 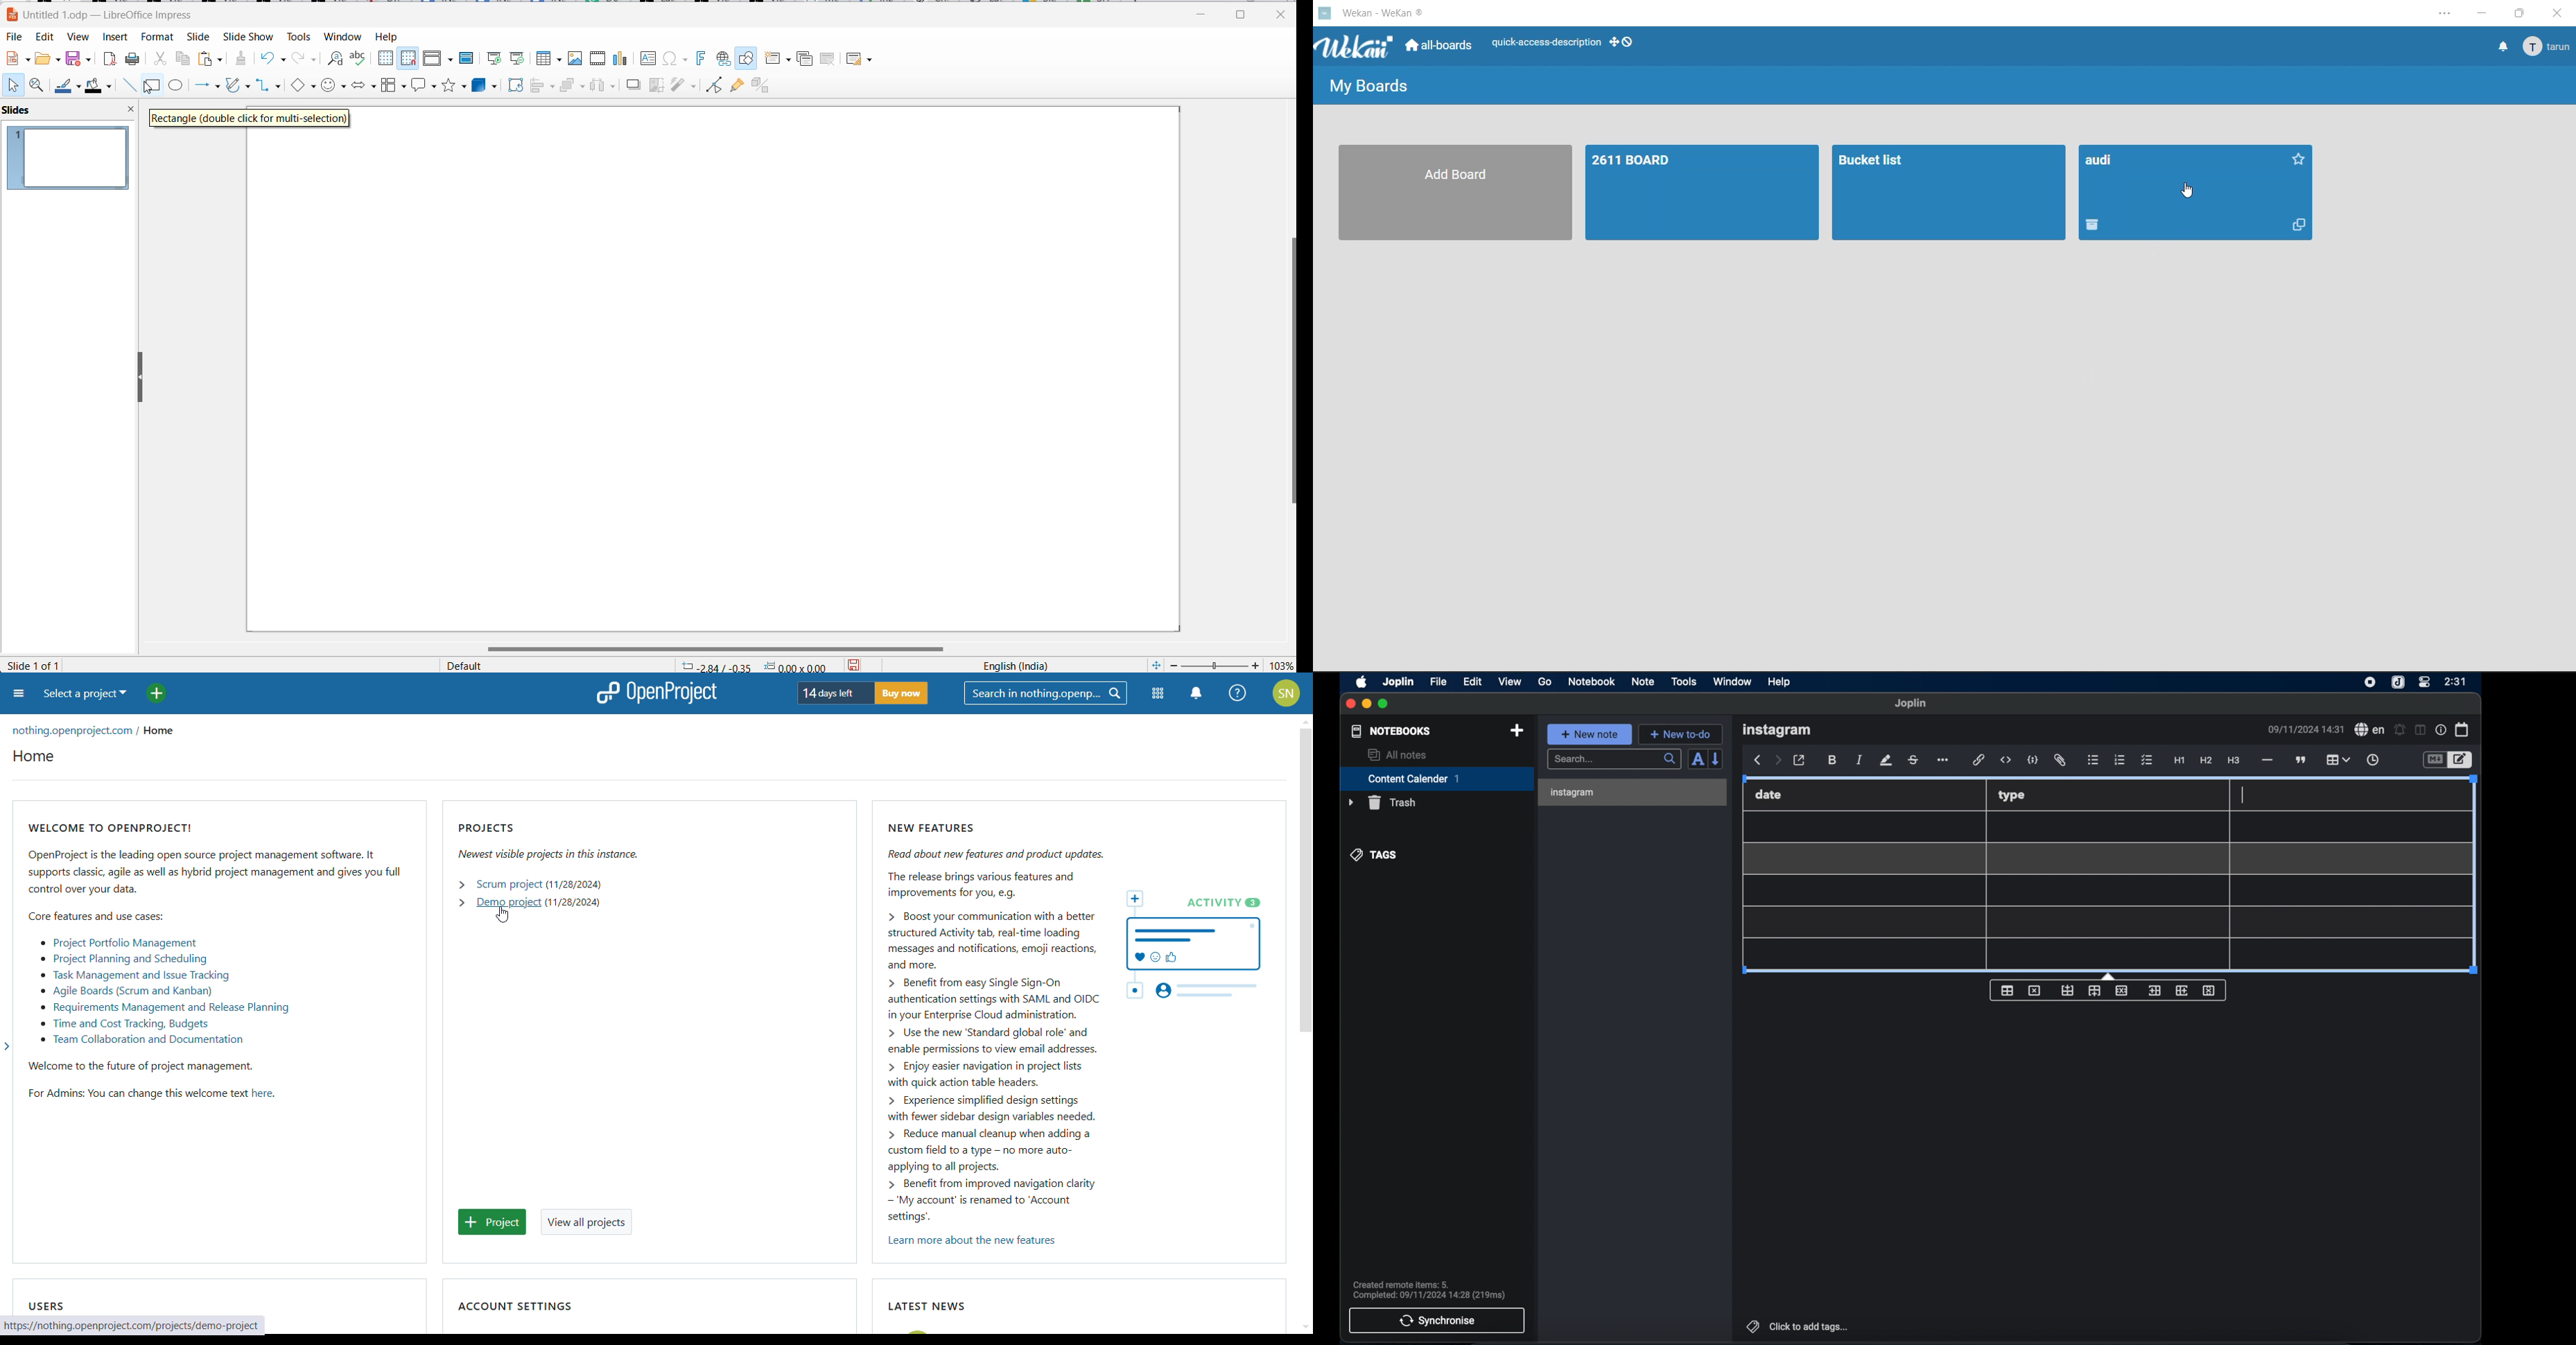 What do you see at coordinates (2121, 990) in the screenshot?
I see `delete row` at bounding box center [2121, 990].